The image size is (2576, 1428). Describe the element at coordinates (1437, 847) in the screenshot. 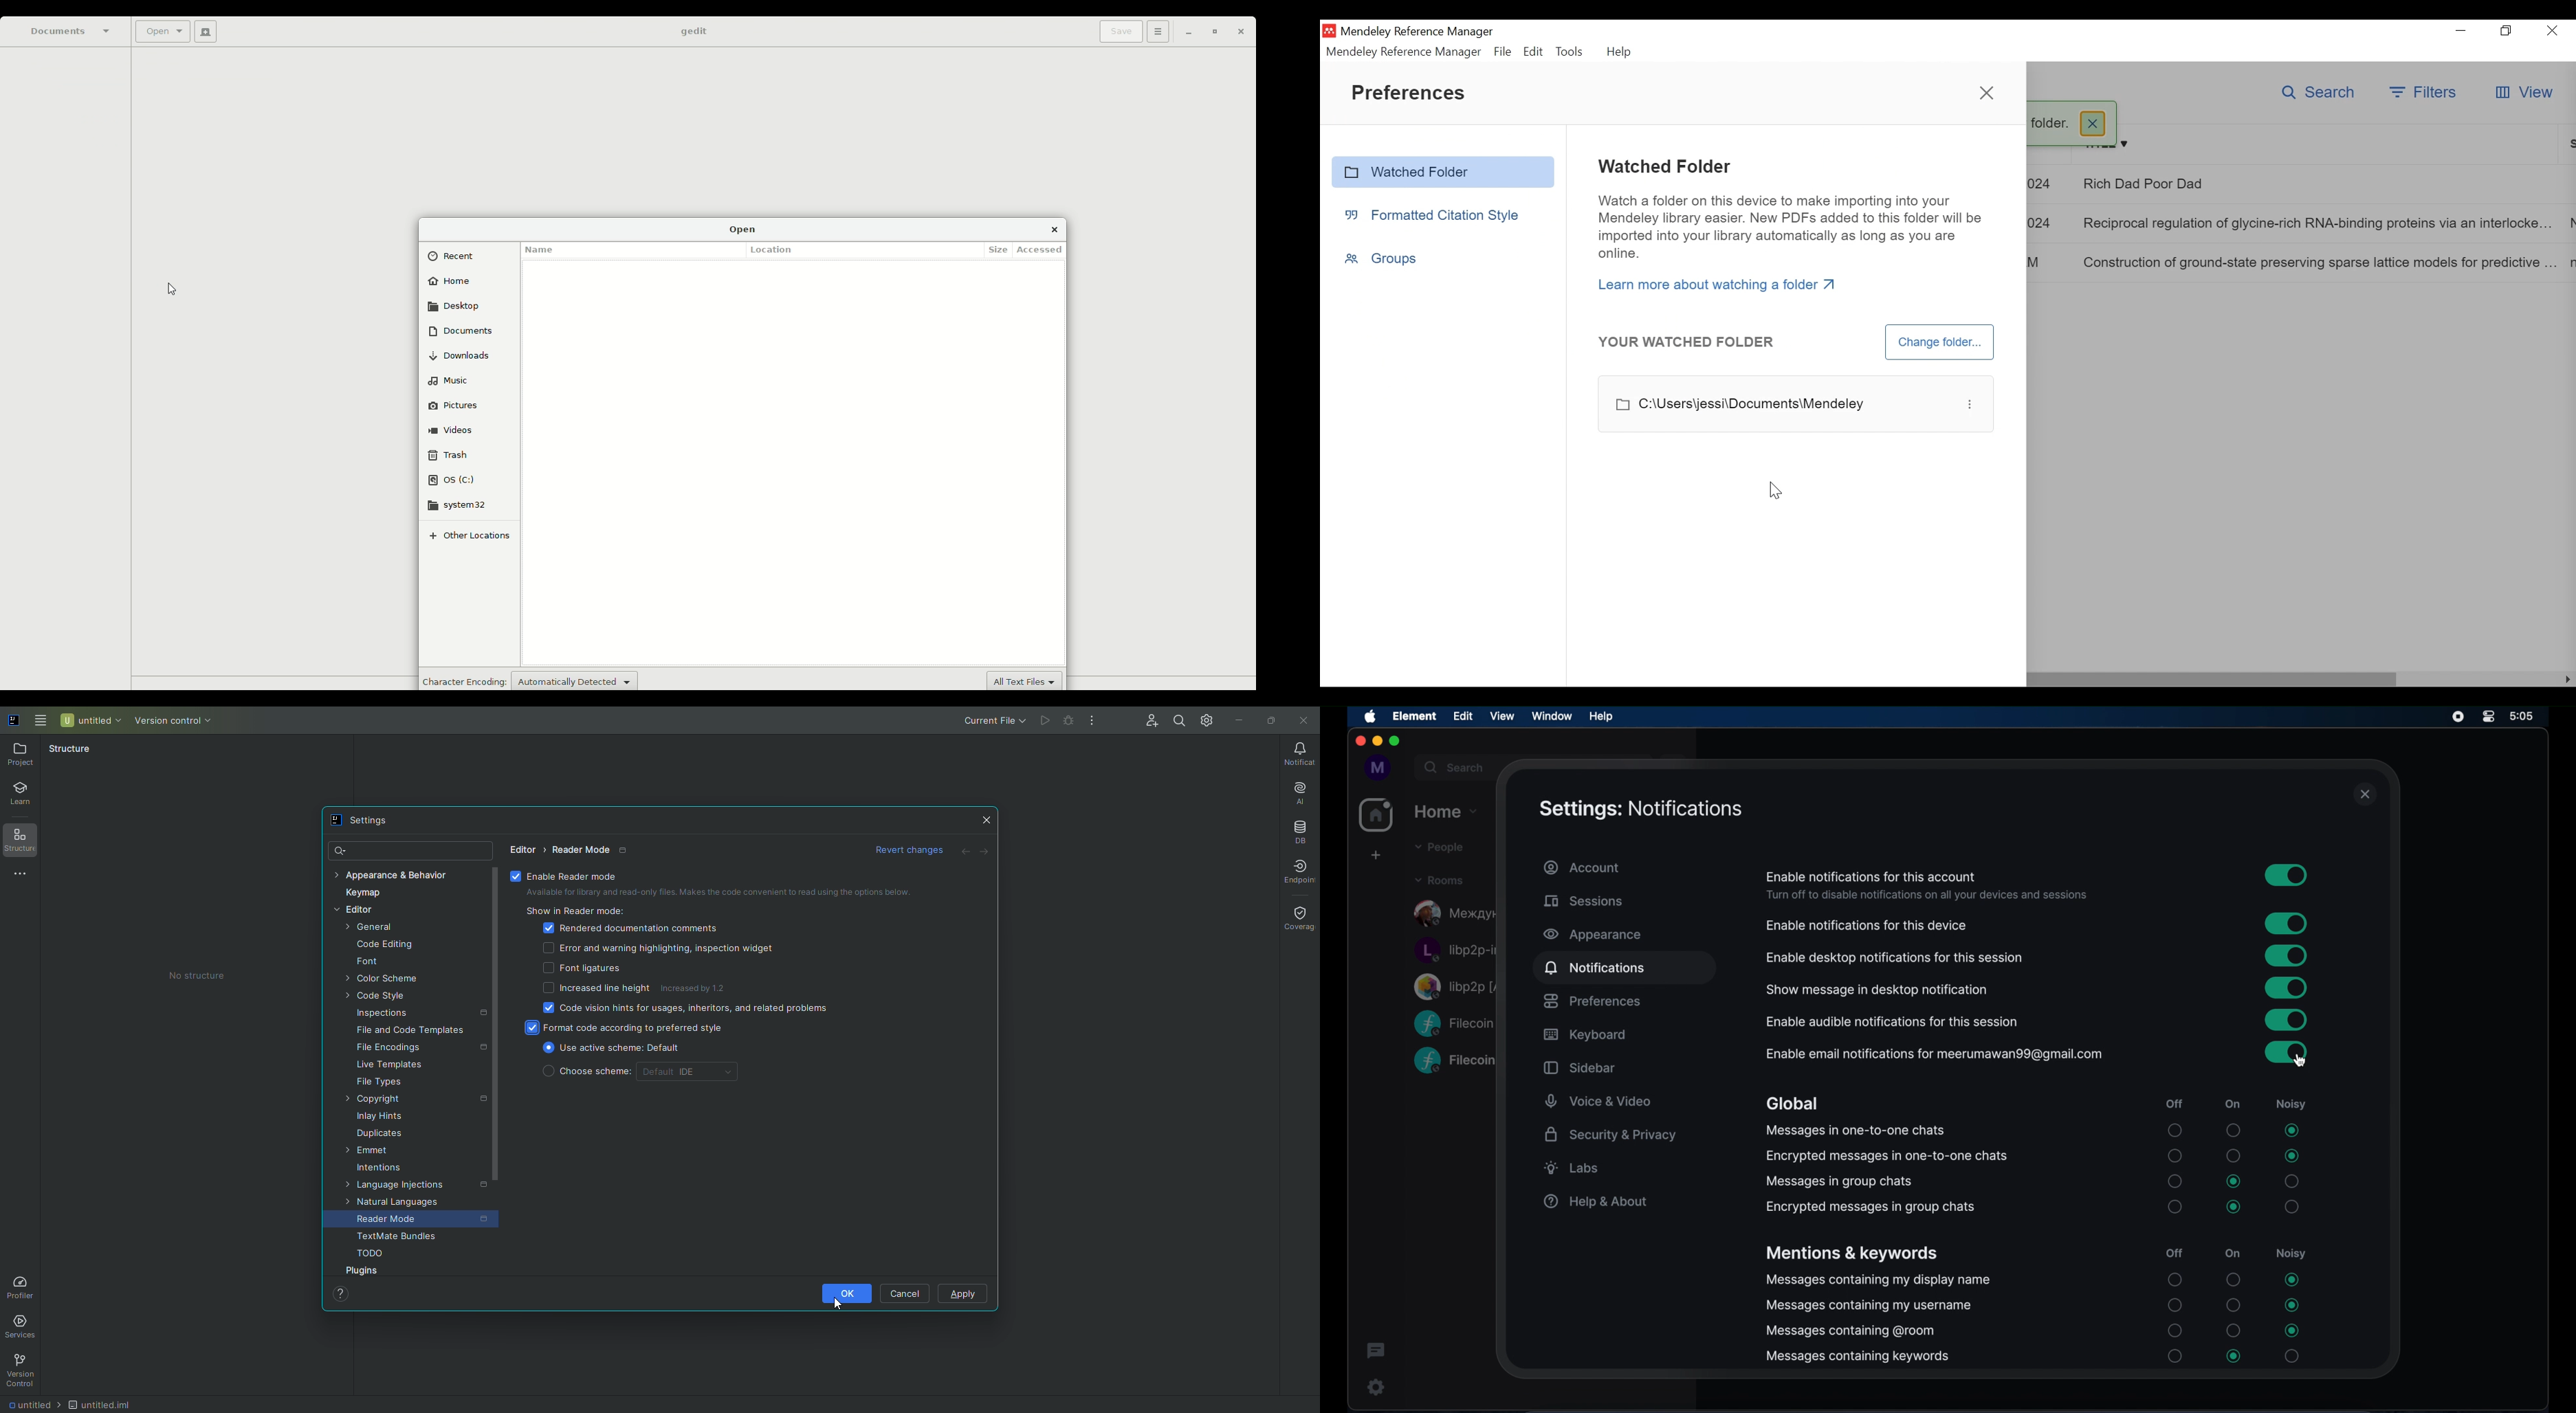

I see `people` at that location.